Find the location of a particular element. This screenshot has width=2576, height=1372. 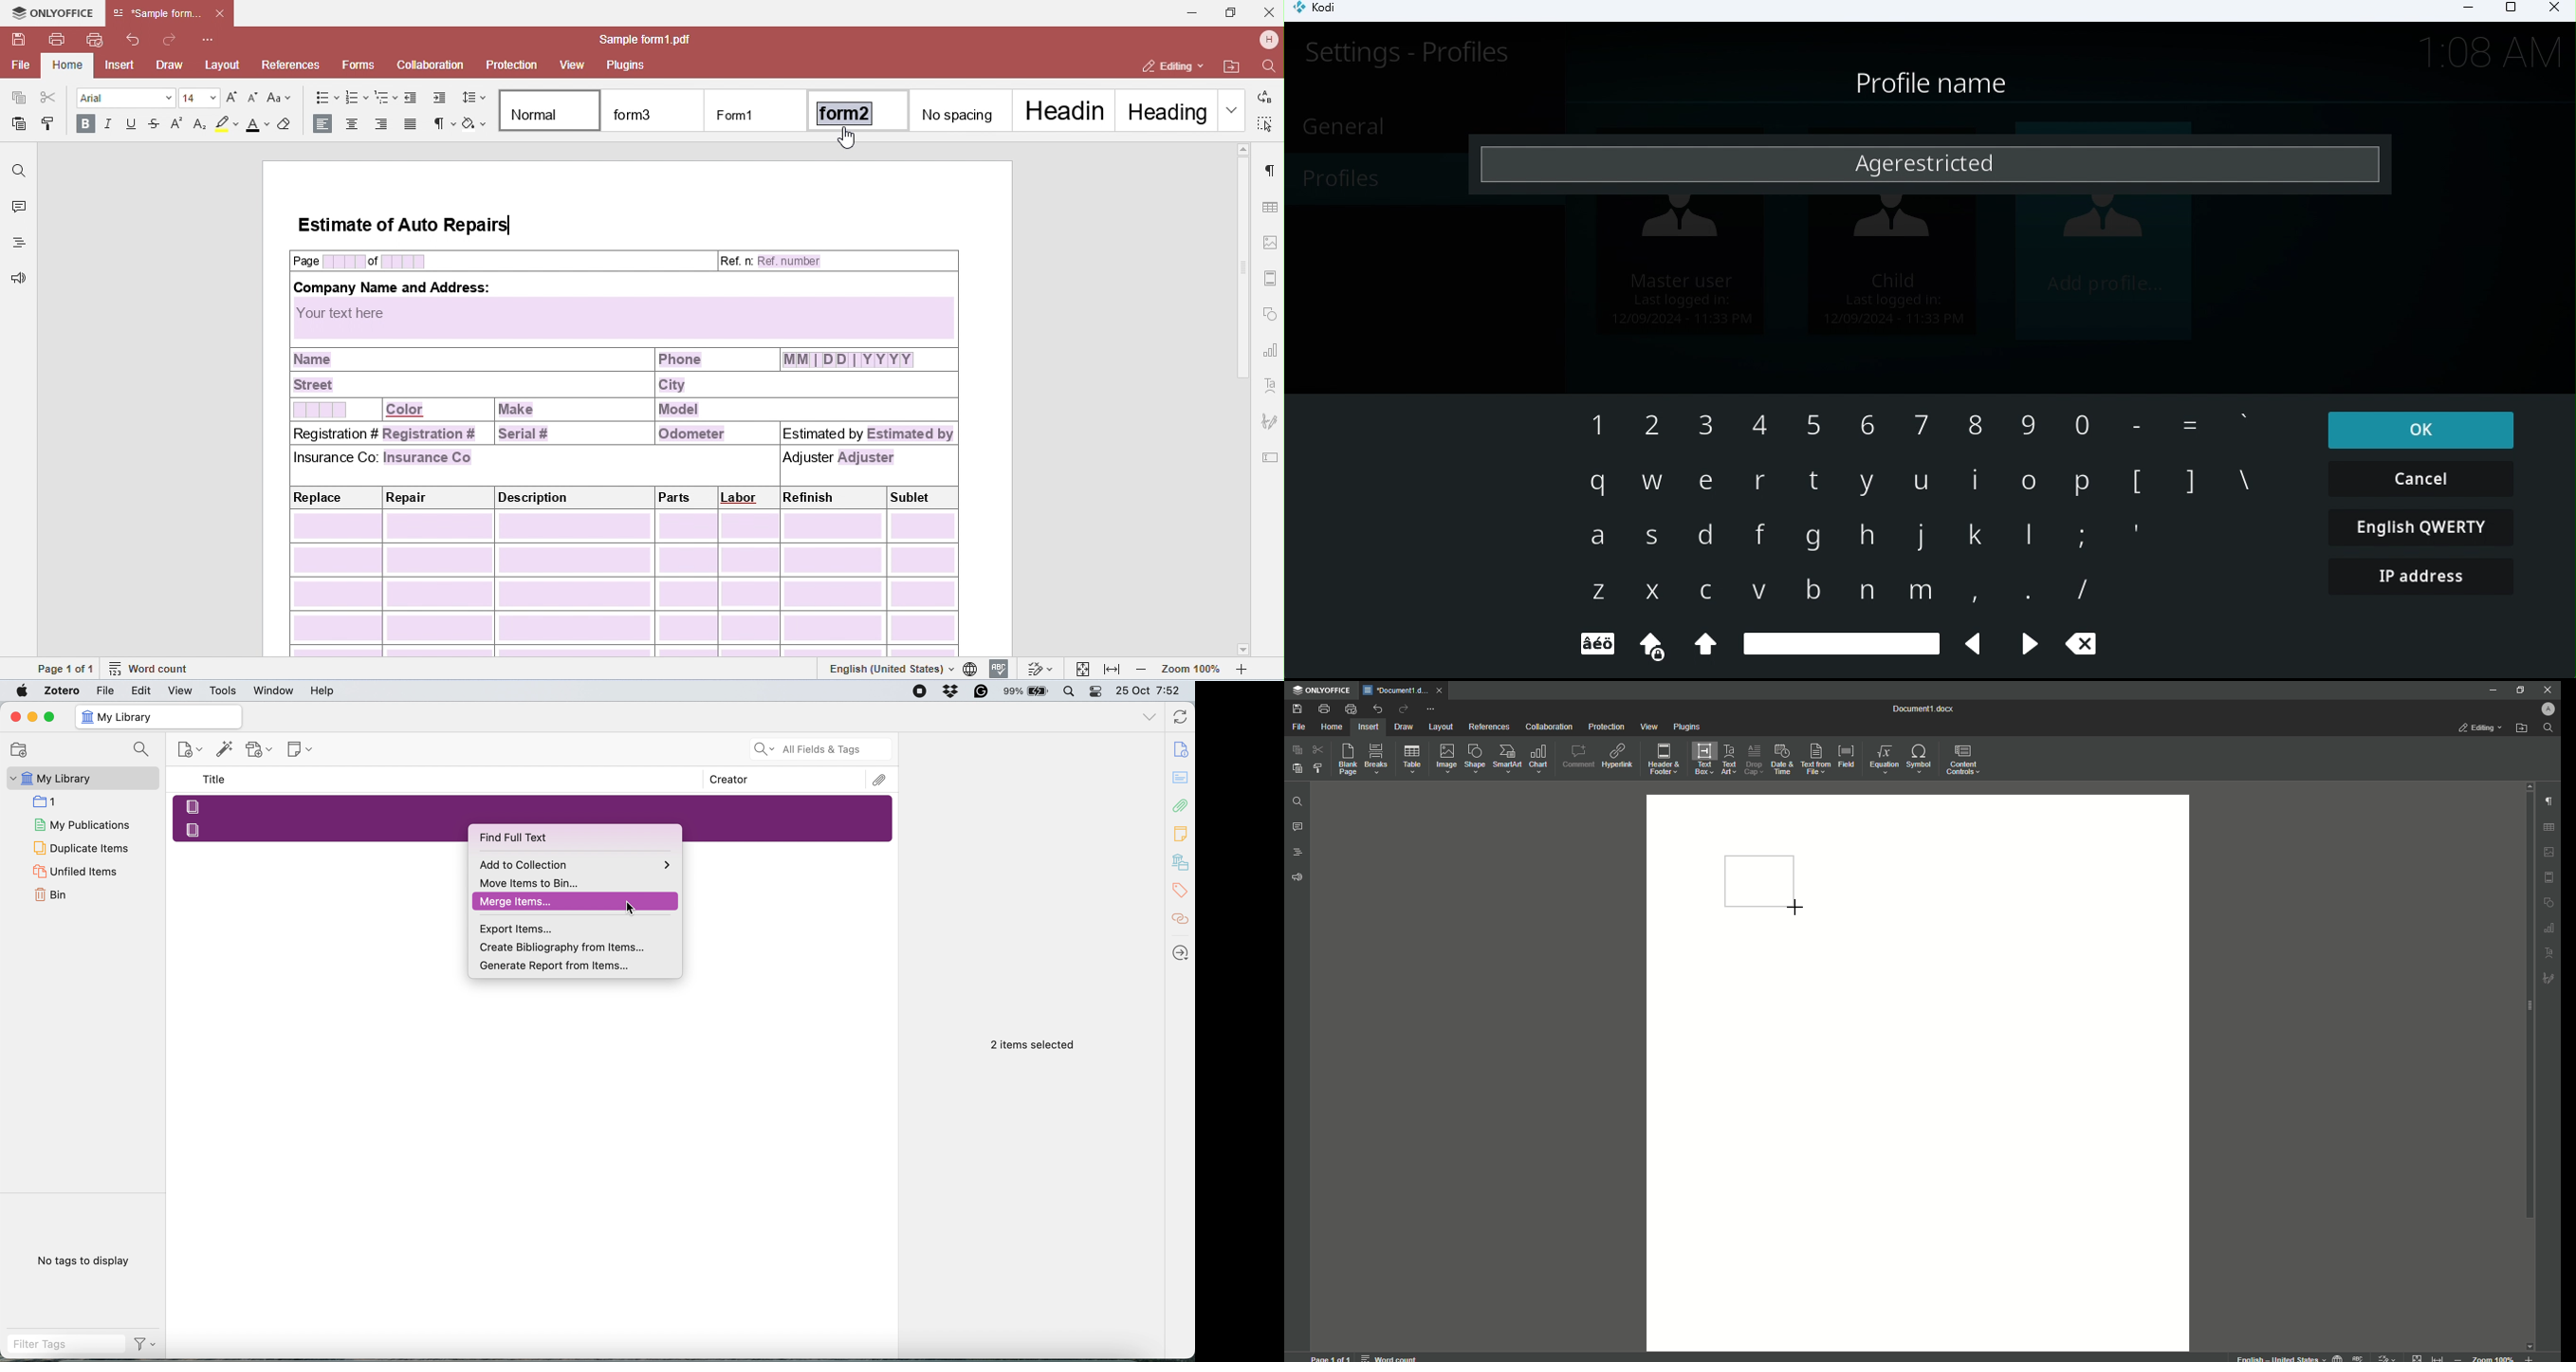

Close is located at coordinates (15, 717).